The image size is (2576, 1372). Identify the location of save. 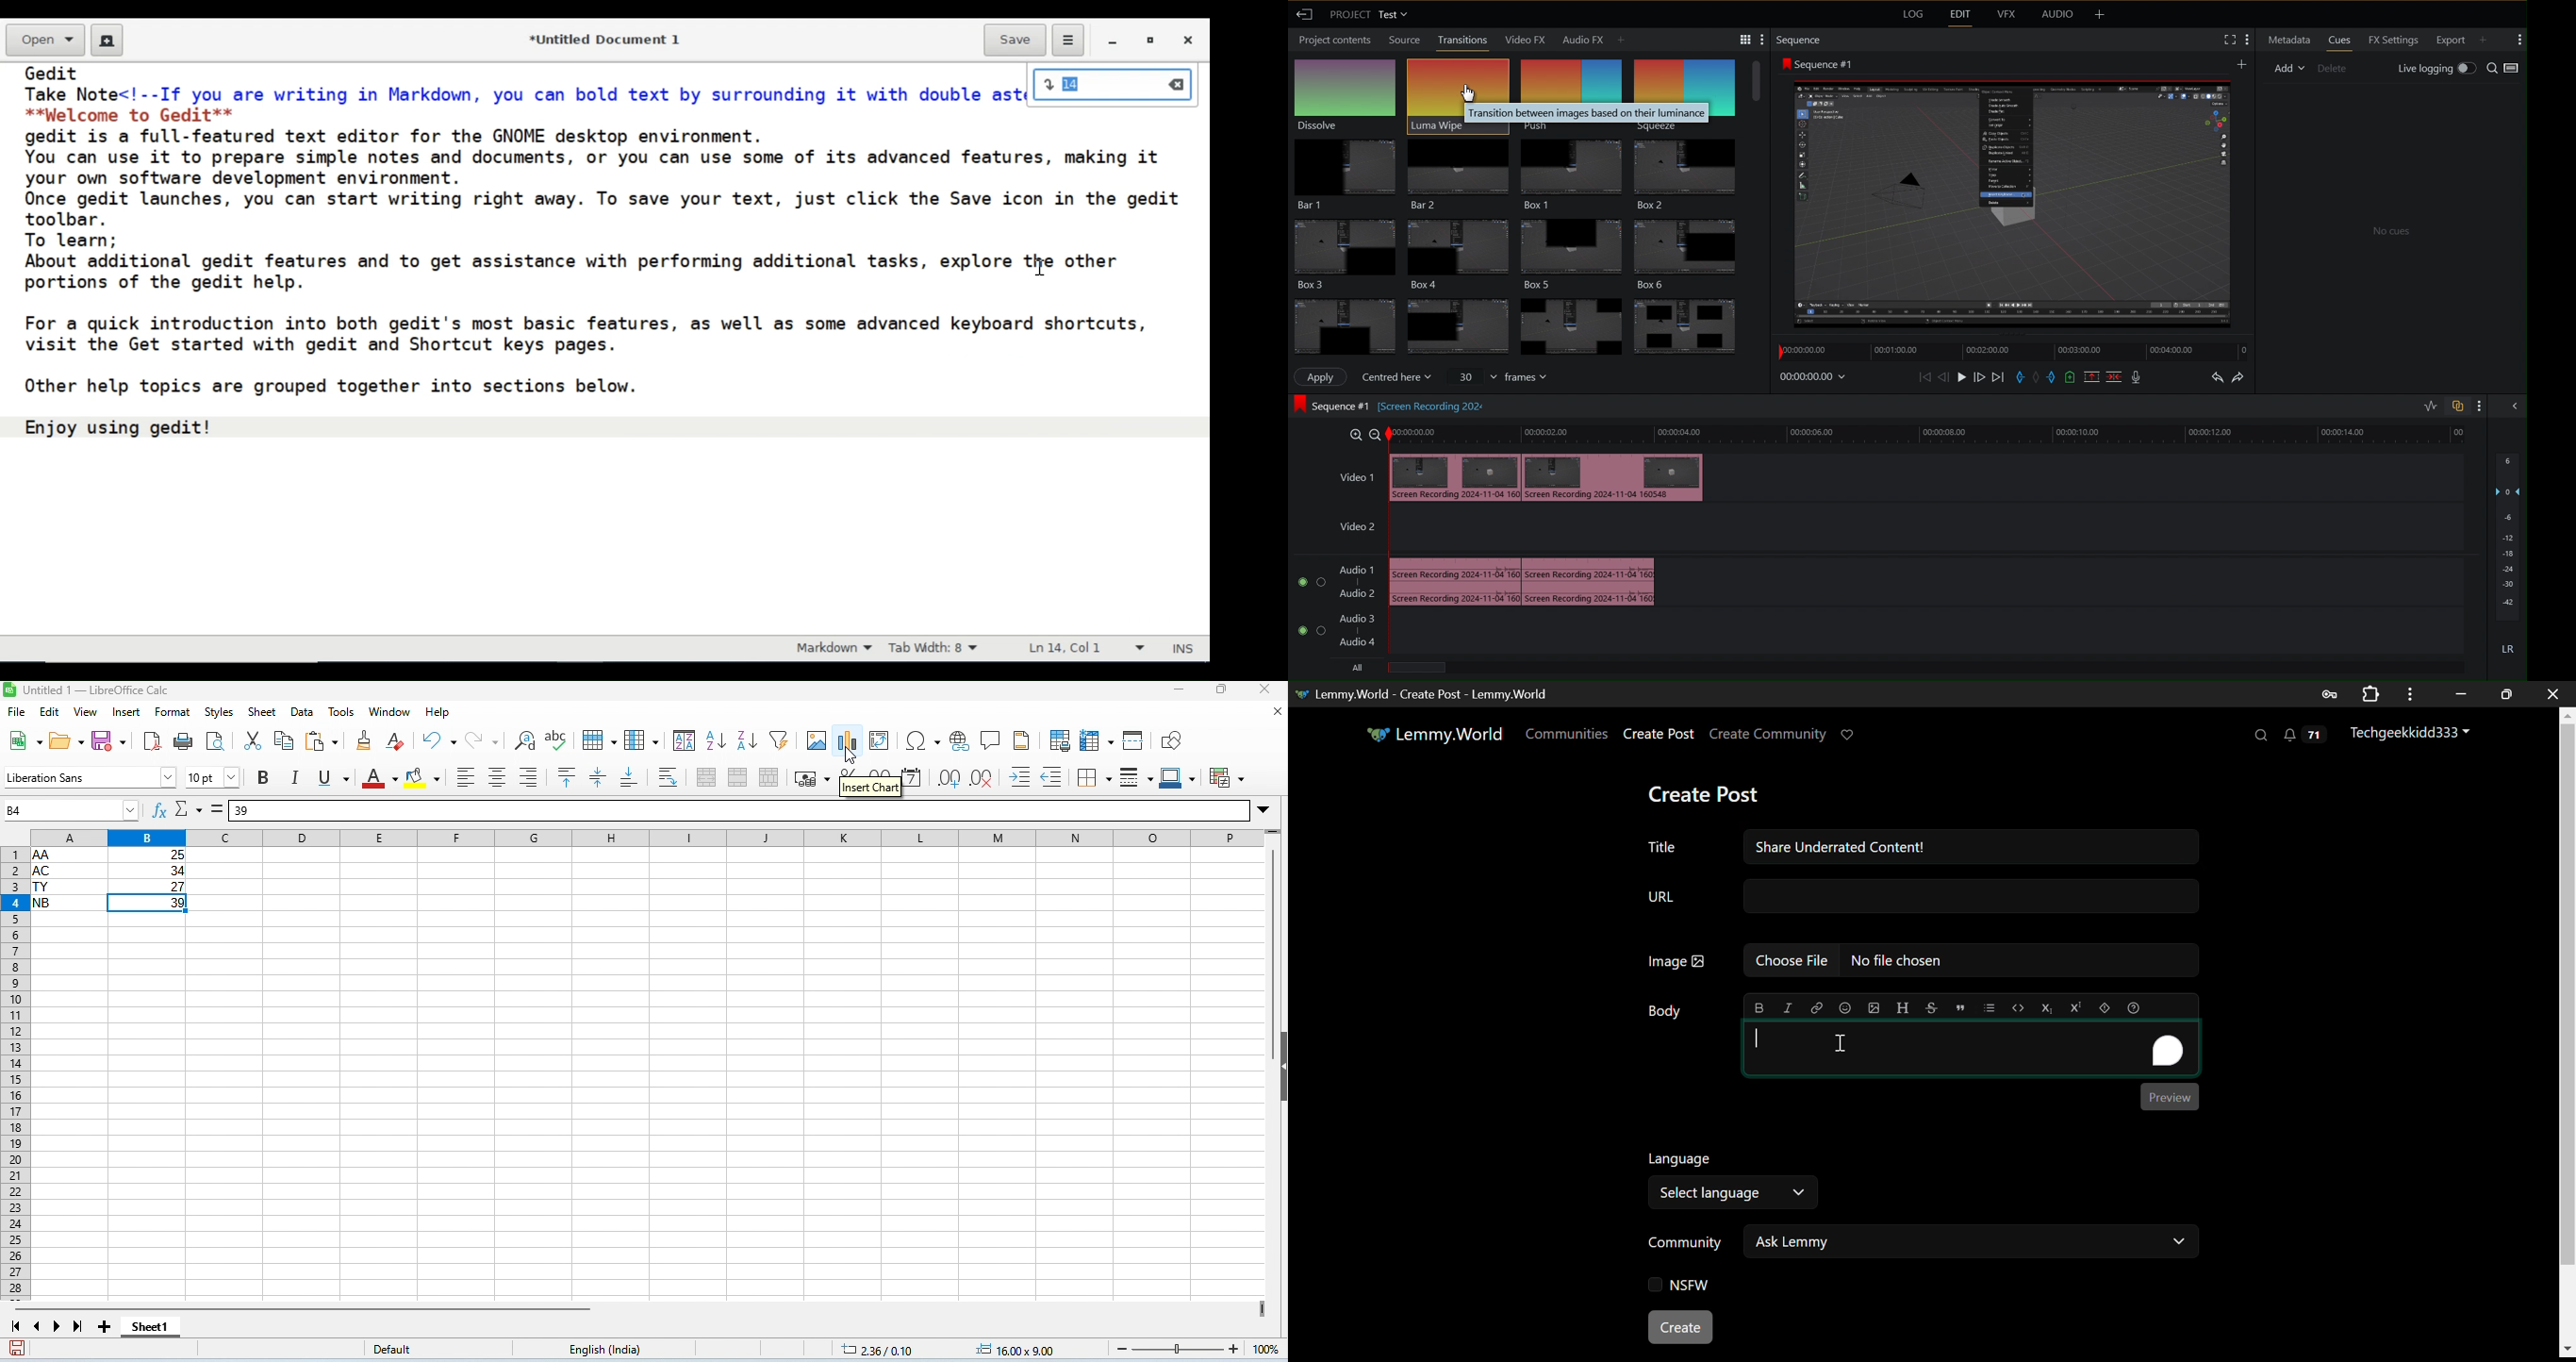
(19, 1350).